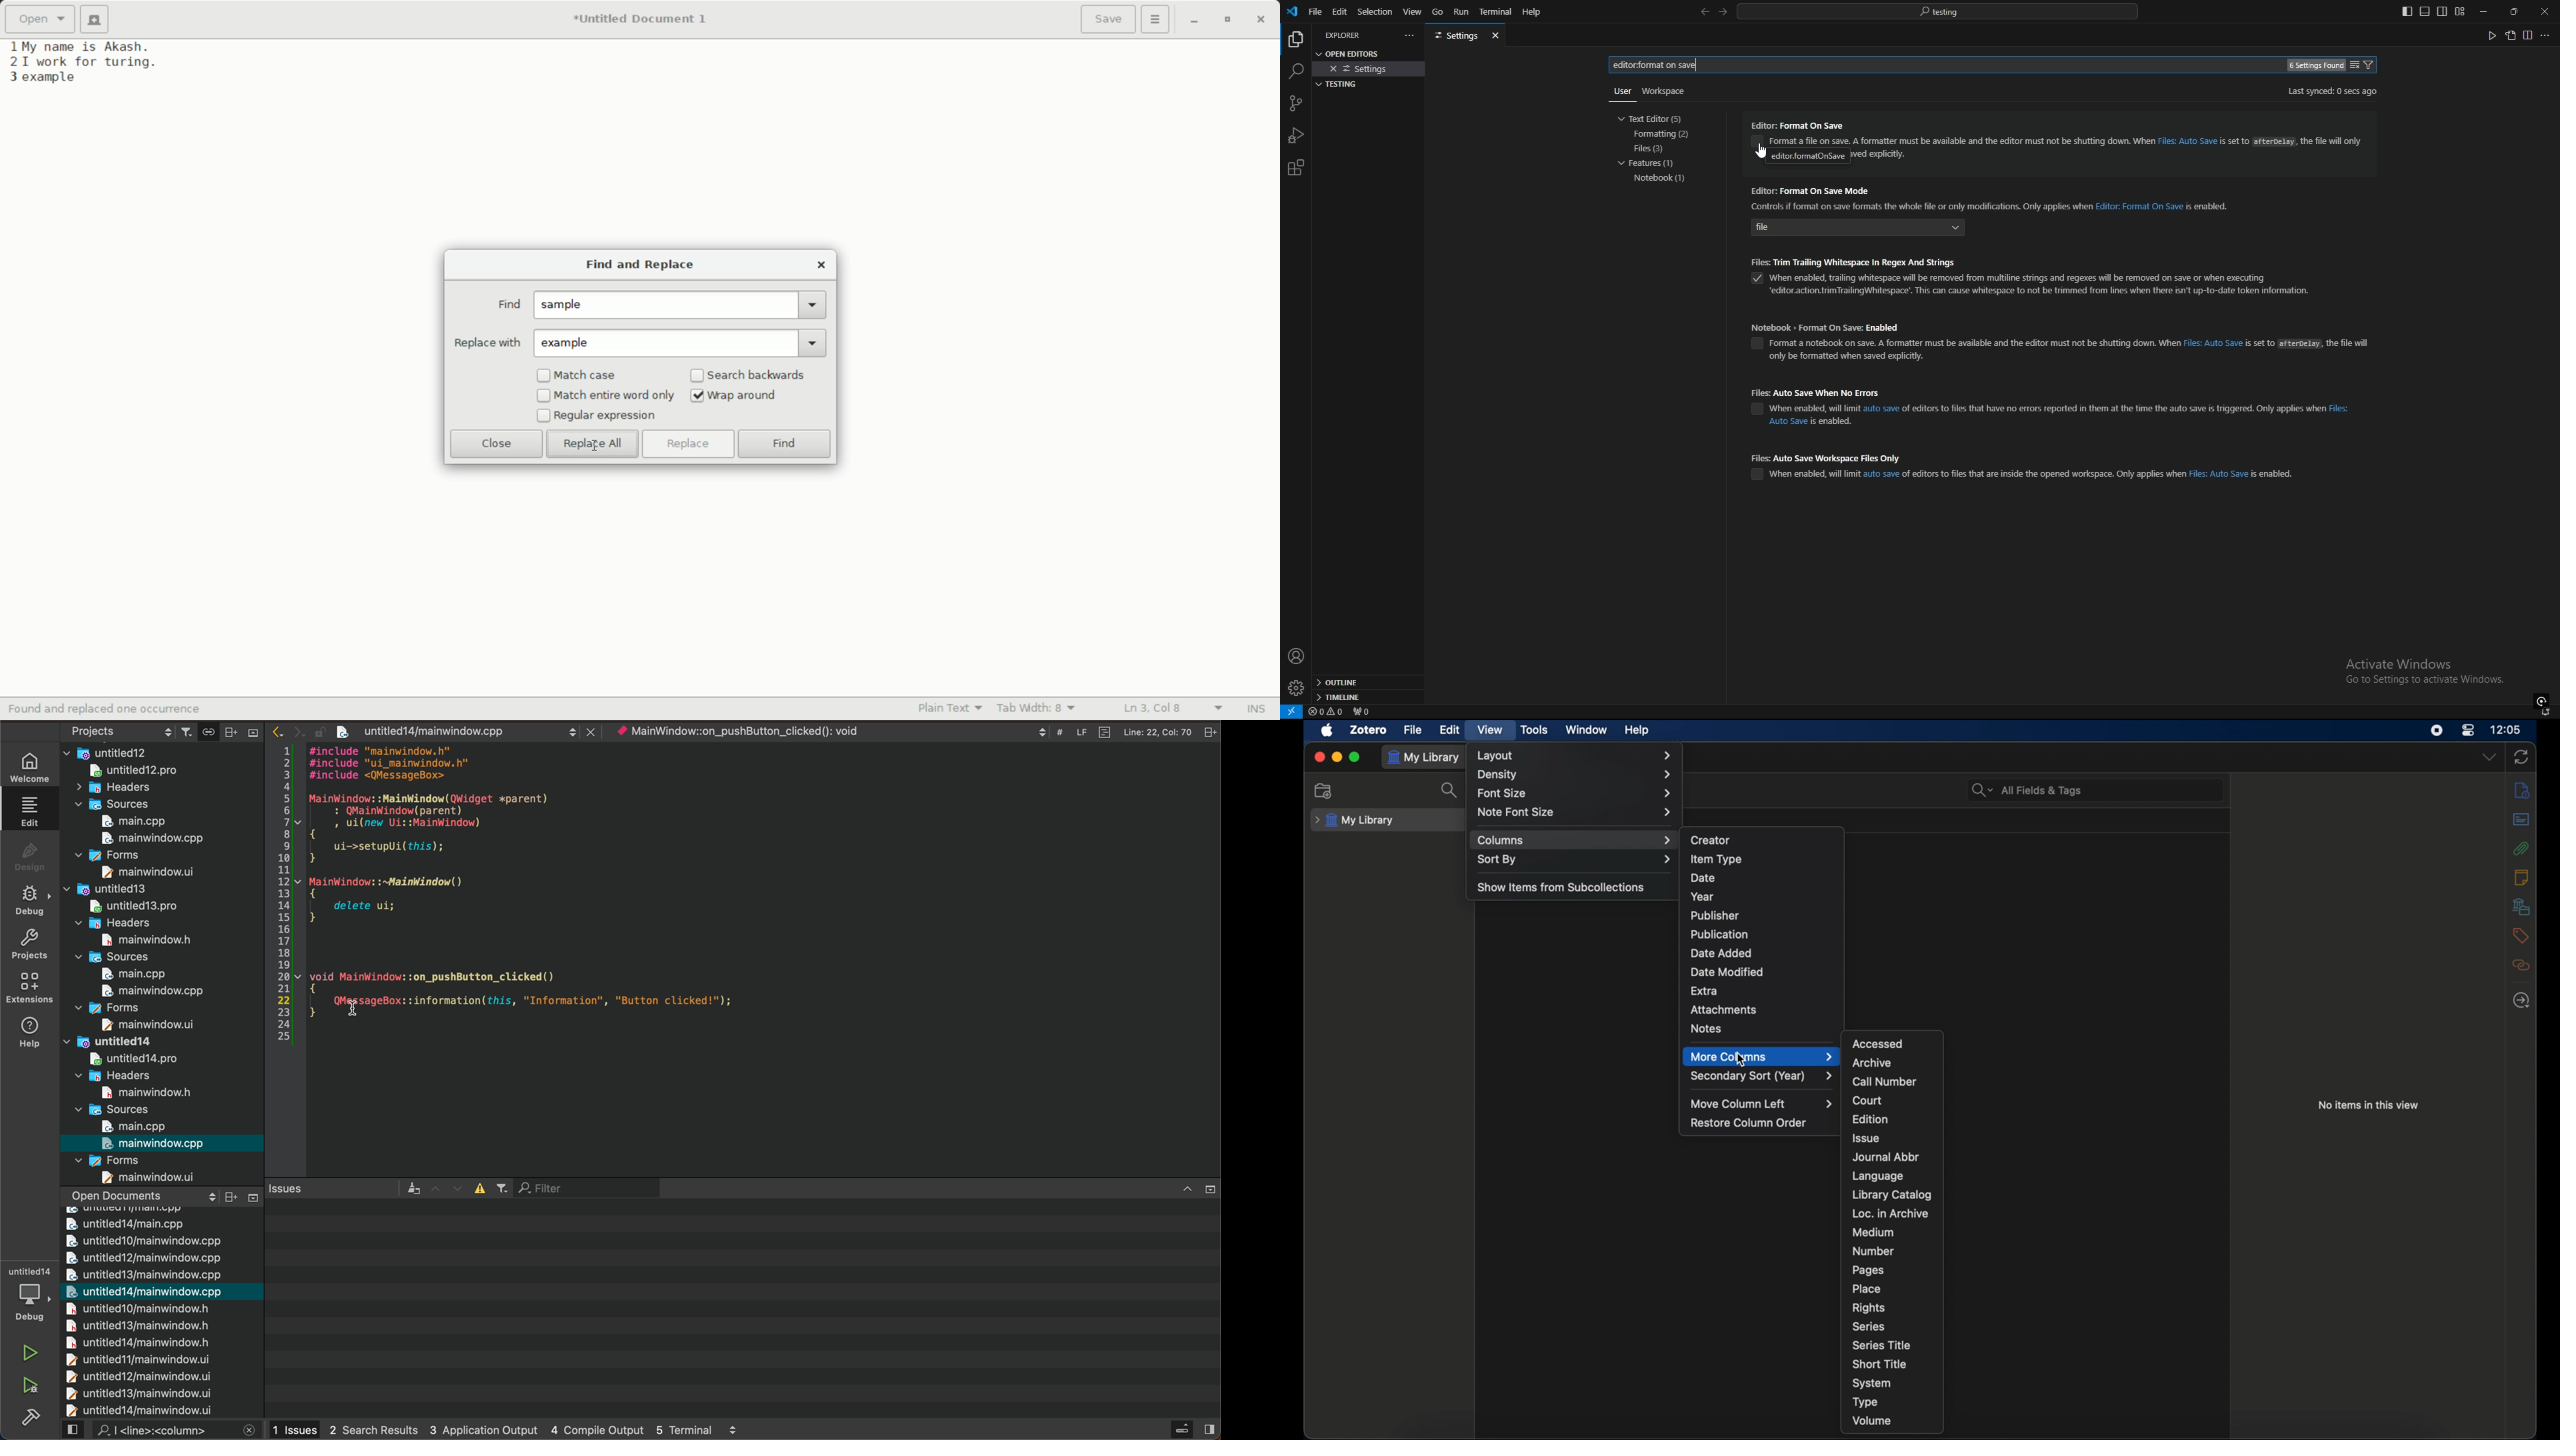 The width and height of the screenshot is (2576, 1456). Describe the element at coordinates (2546, 35) in the screenshot. I see `more actions` at that location.